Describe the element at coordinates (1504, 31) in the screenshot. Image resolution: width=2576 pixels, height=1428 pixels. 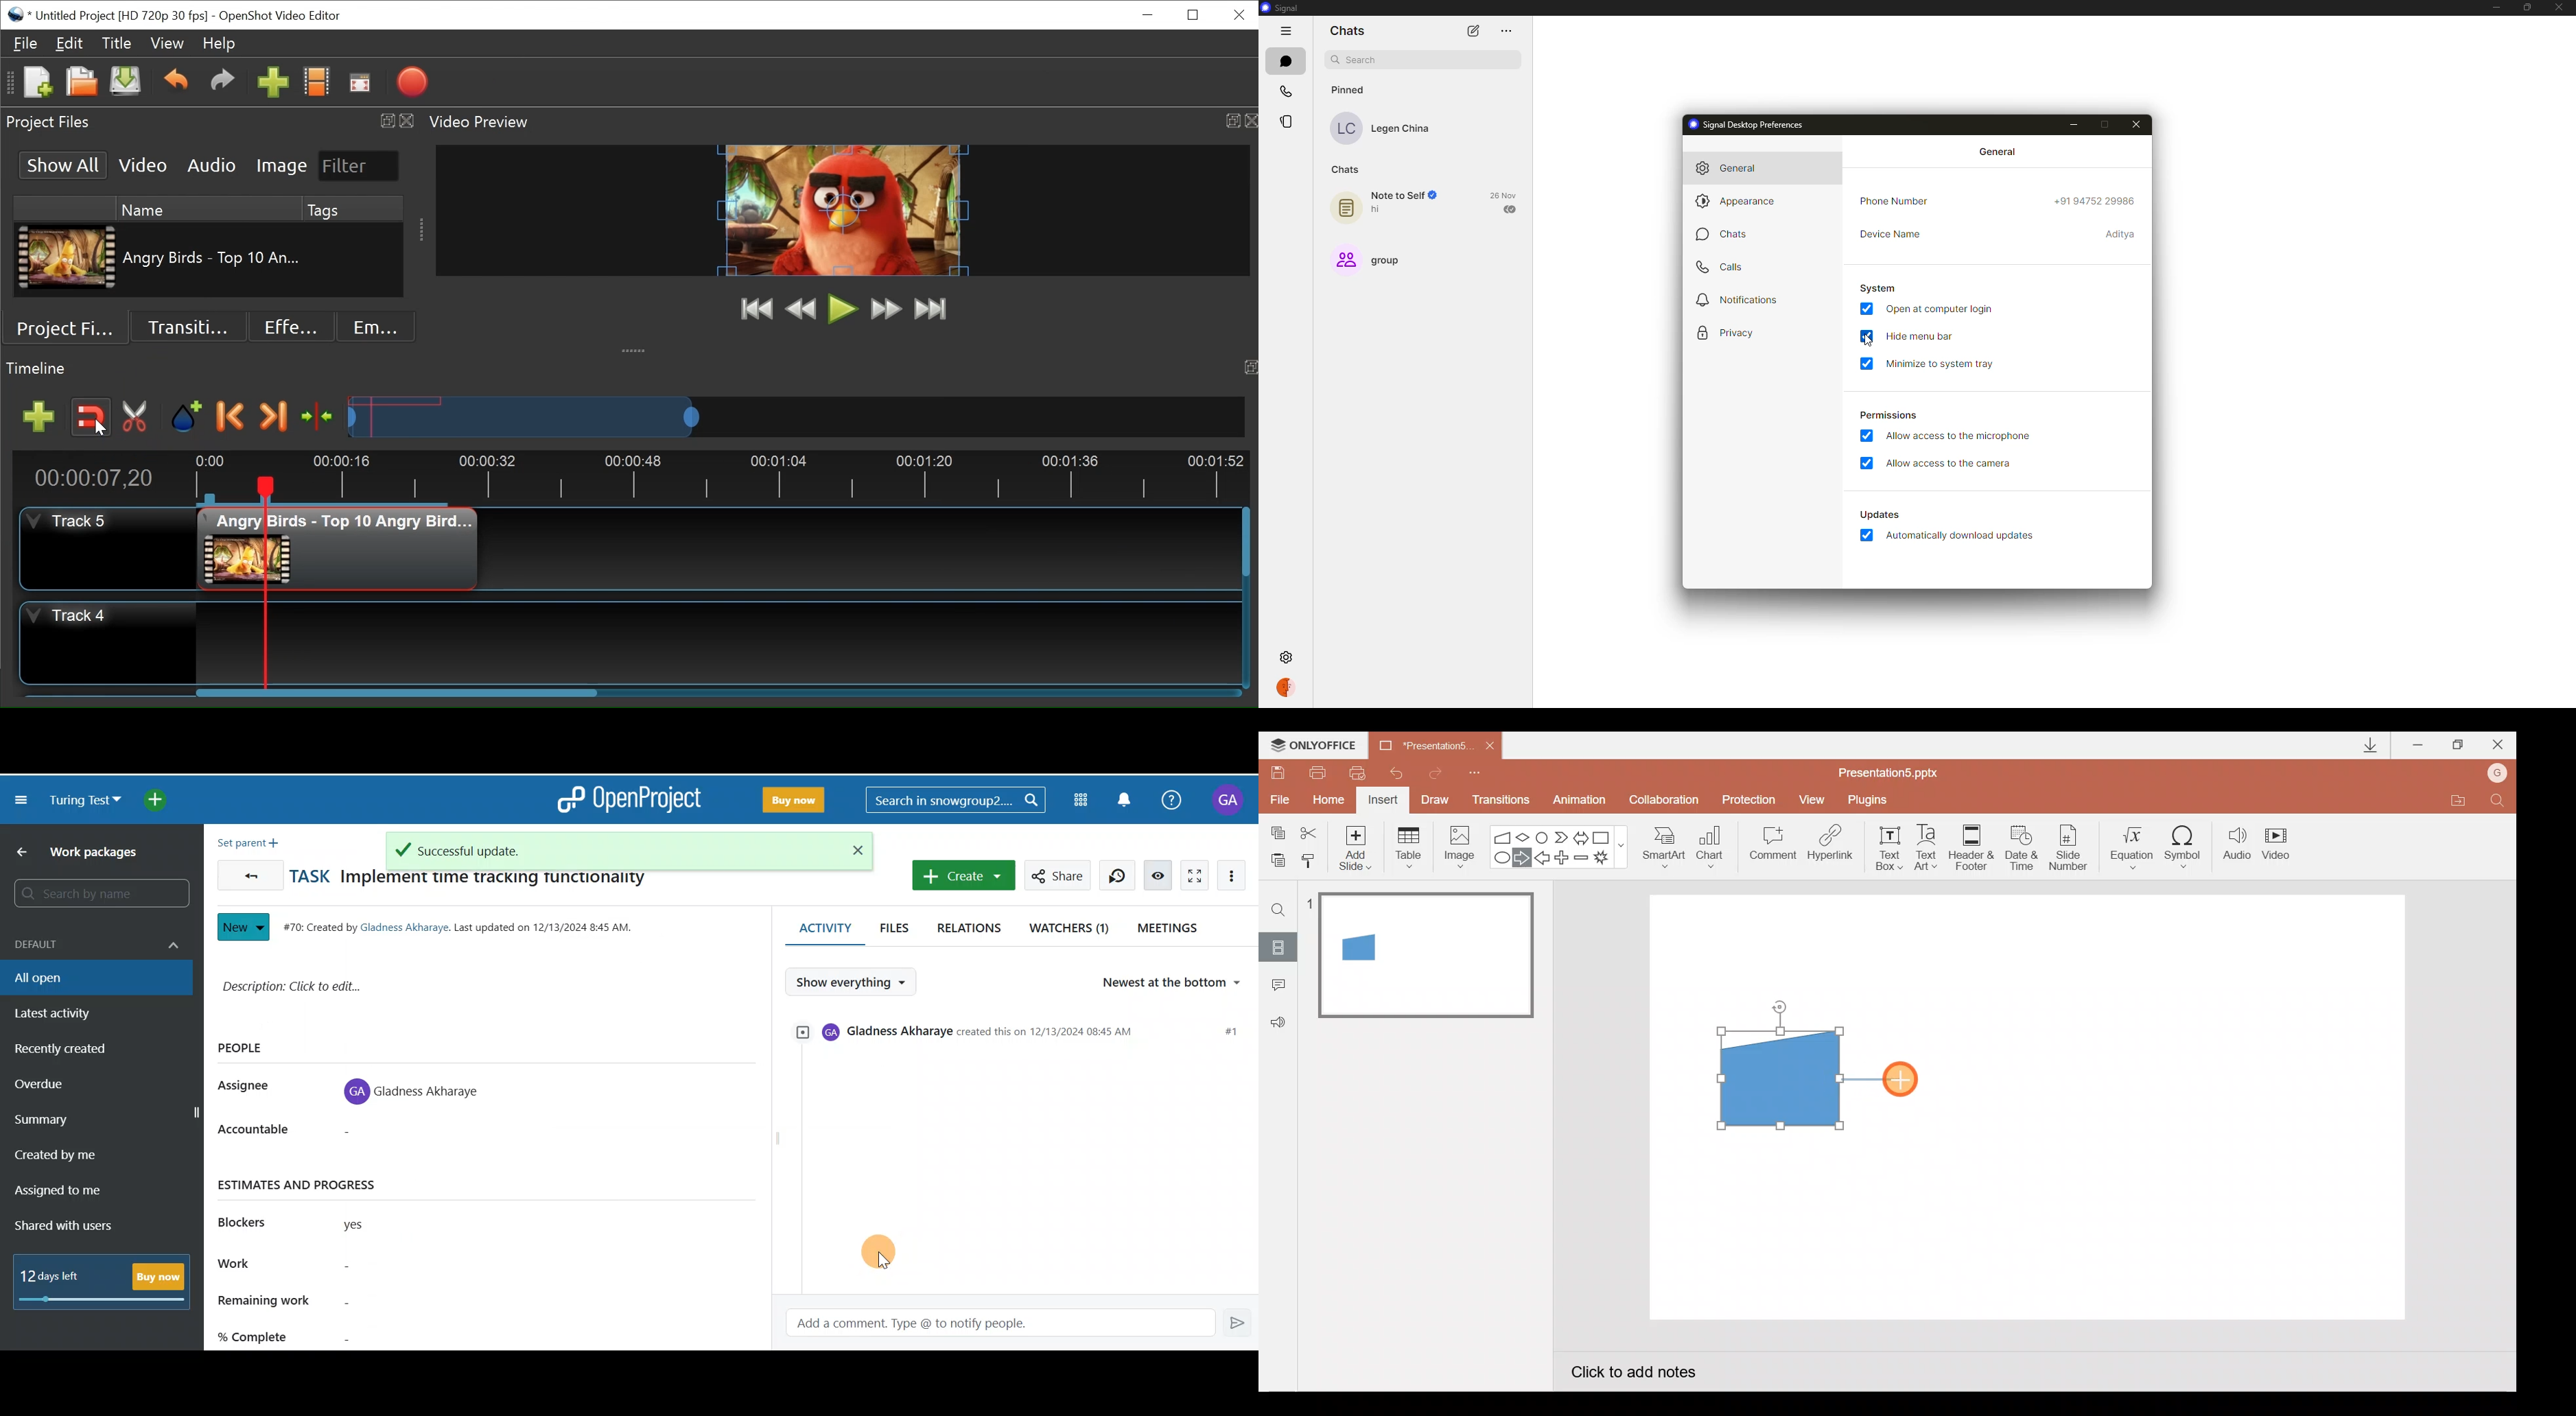
I see `more` at that location.